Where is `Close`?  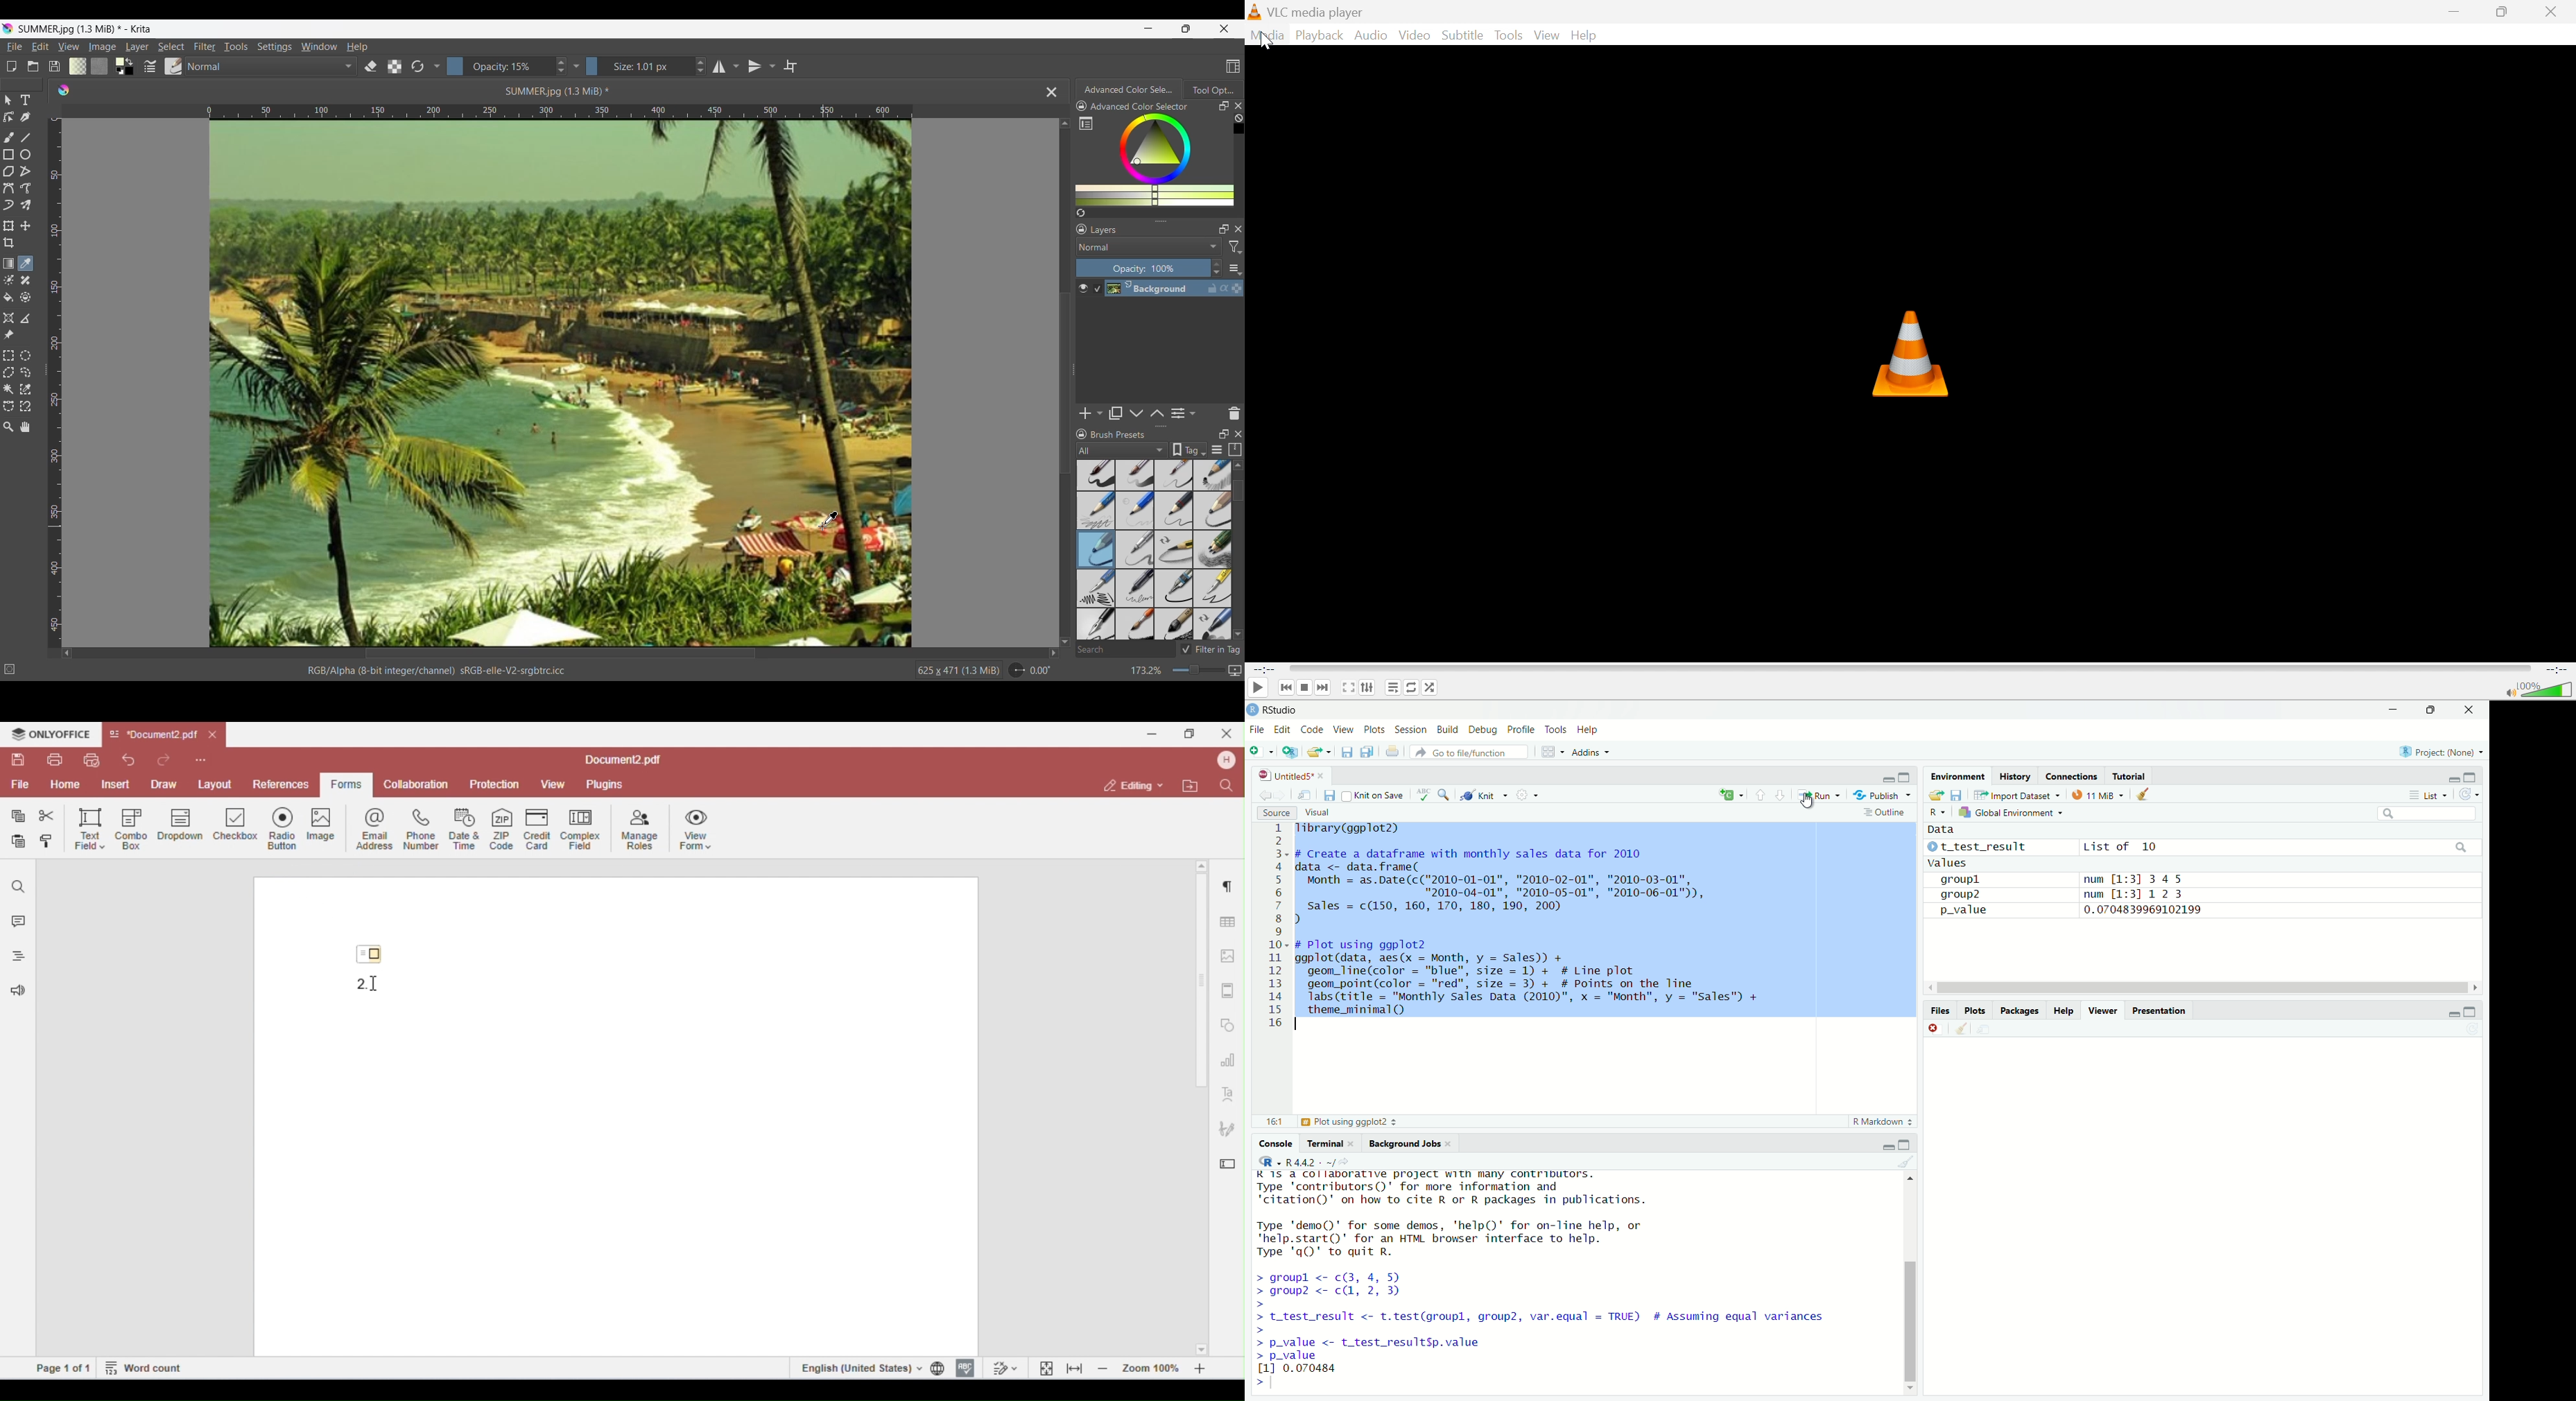
Close is located at coordinates (1239, 434).